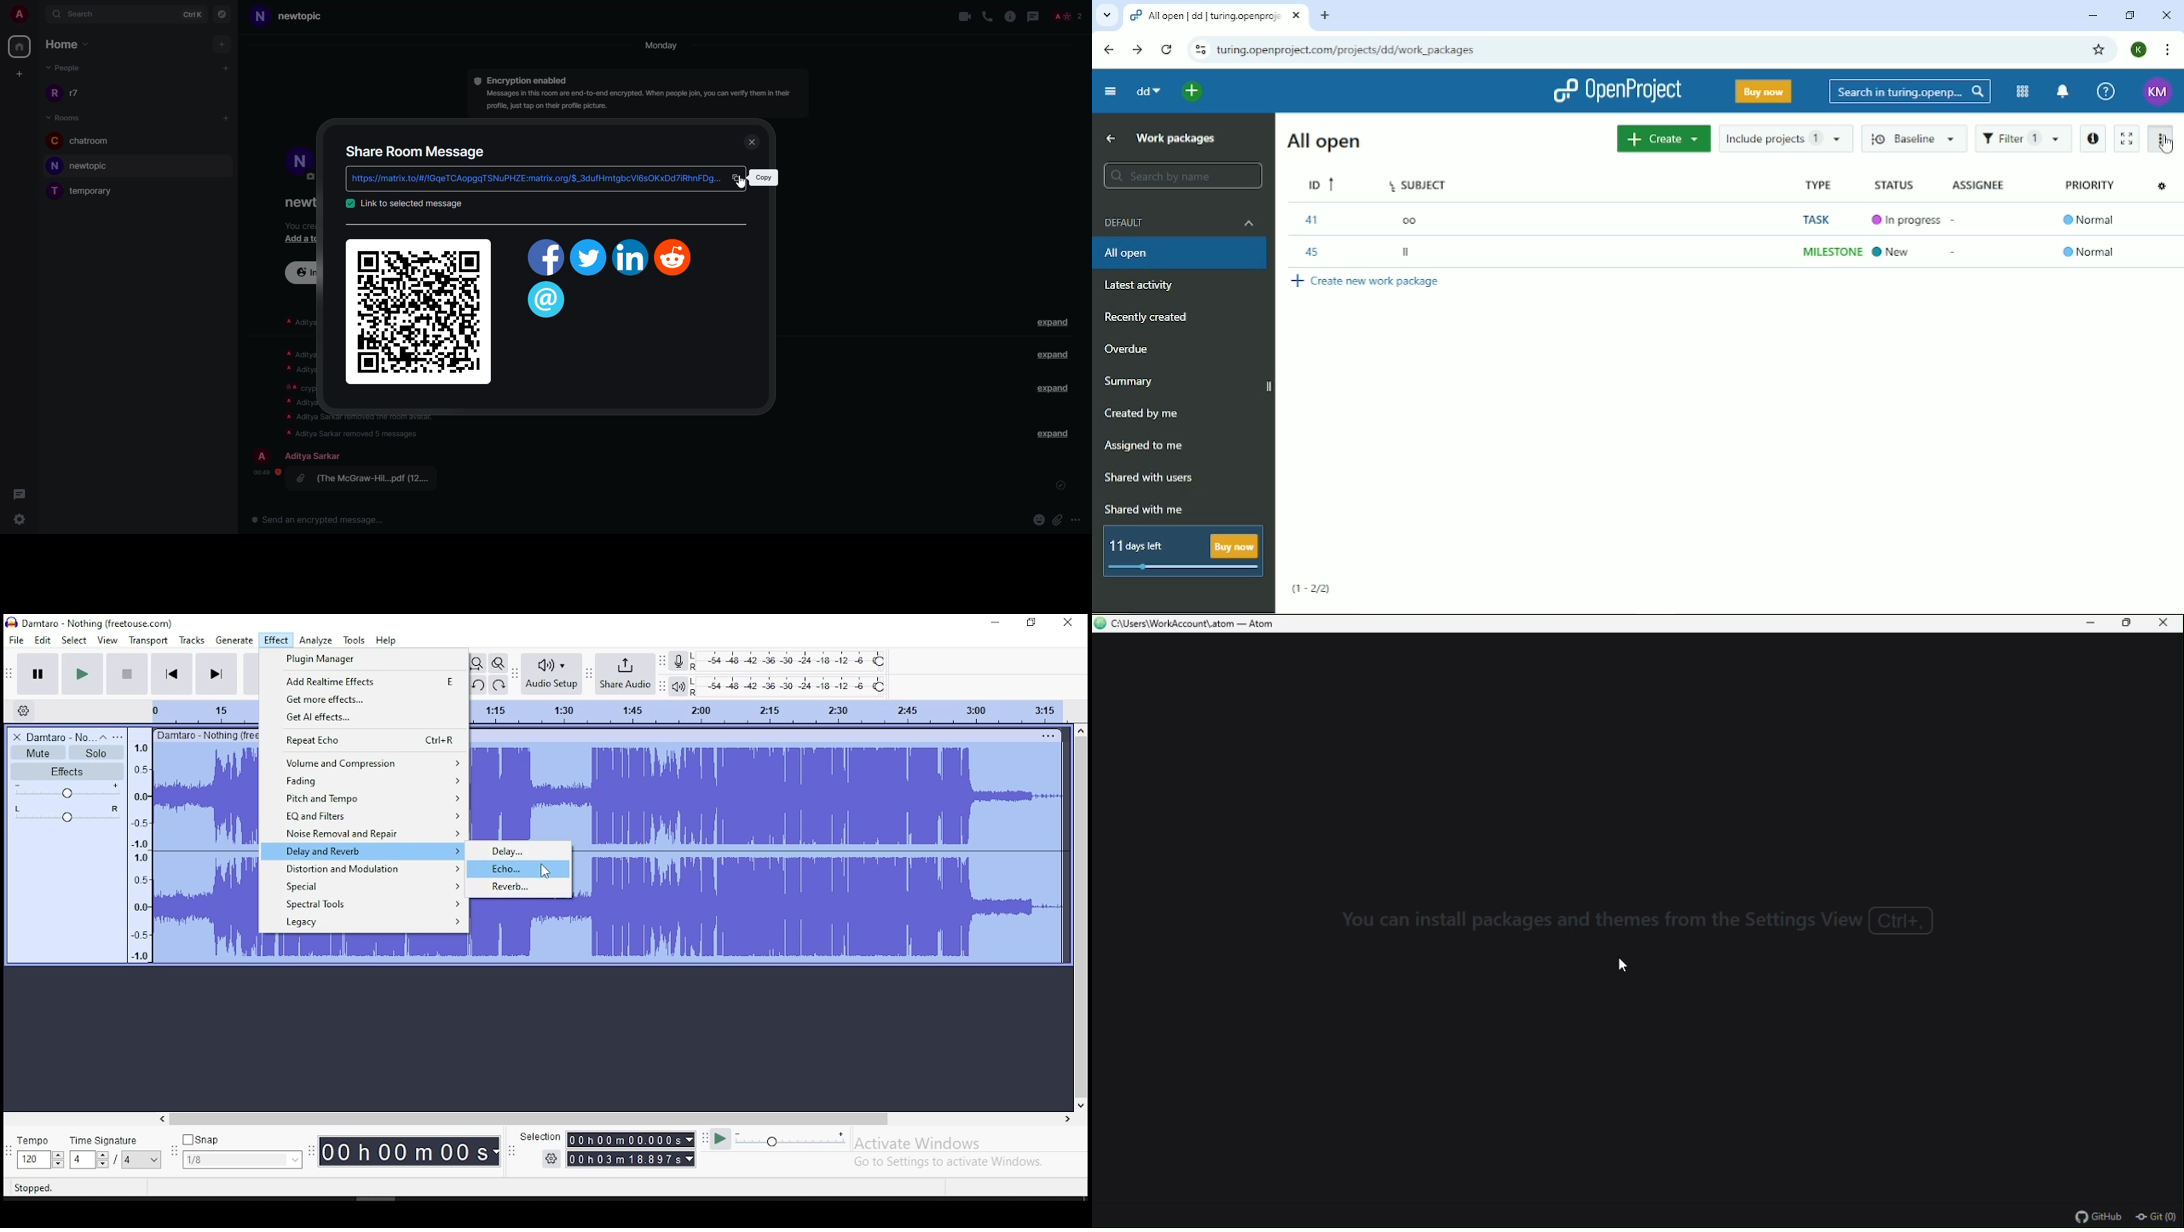 The width and height of the screenshot is (2184, 1232). I want to click on up, so click(1081, 730).